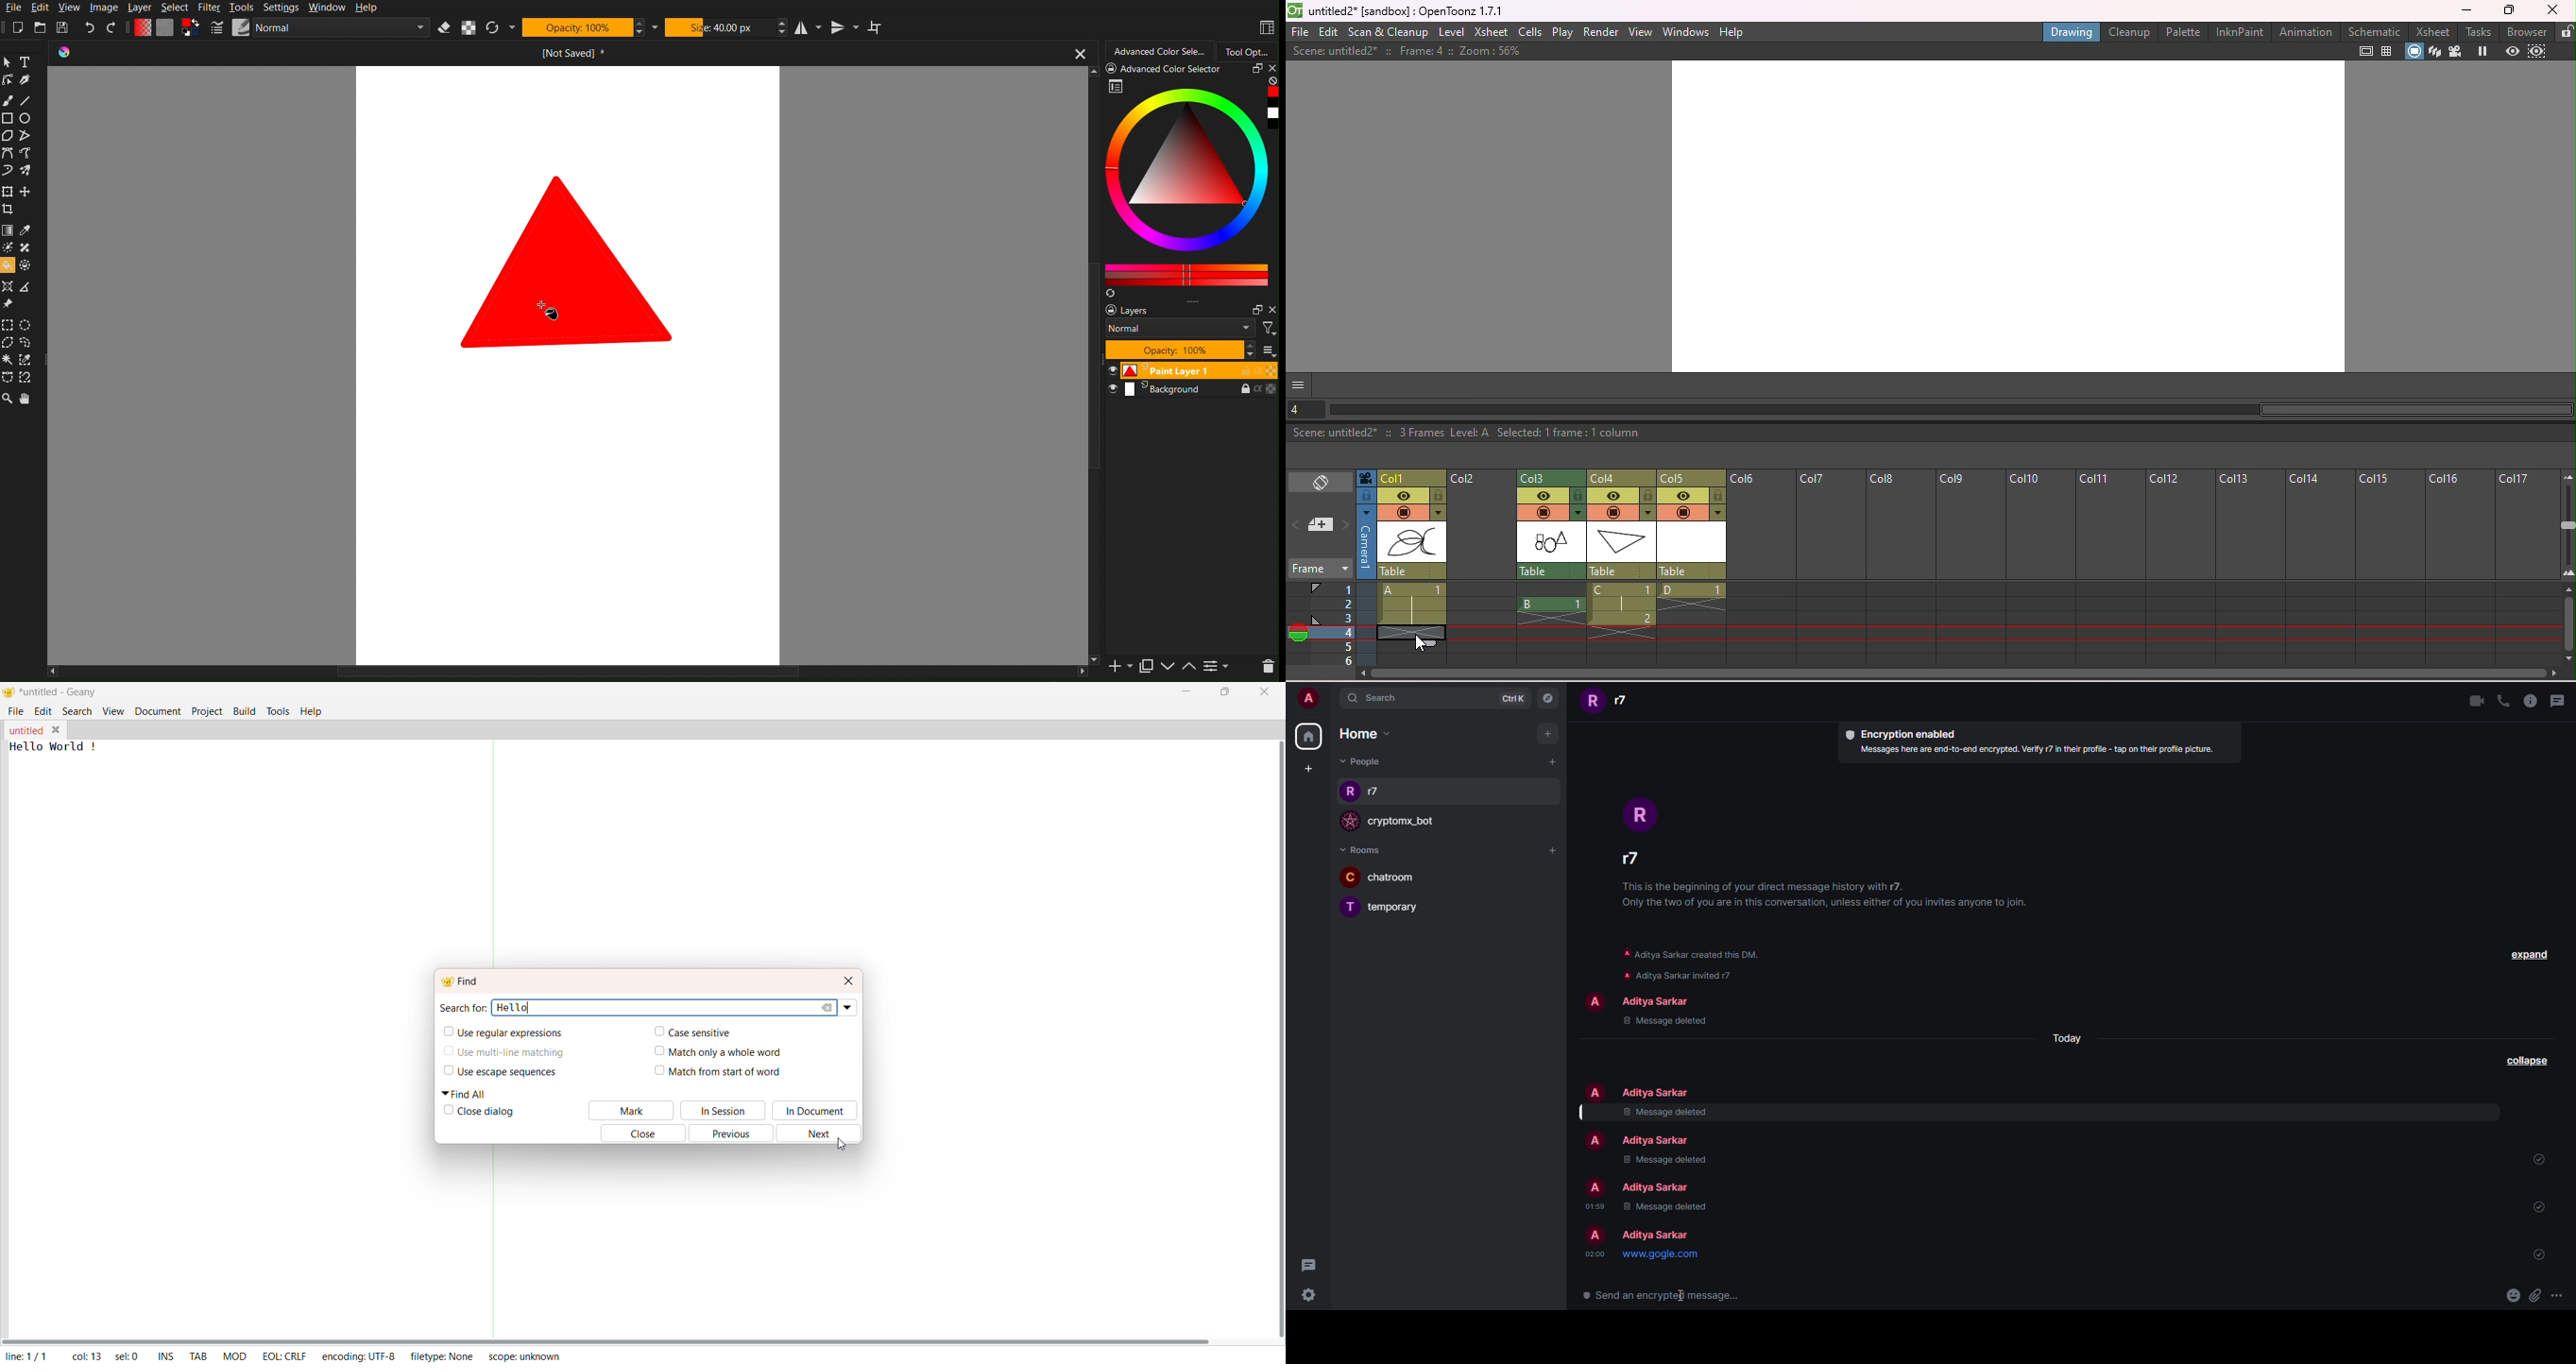 Image resolution: width=2576 pixels, height=1372 pixels. I want to click on dynamic brush tool, so click(8, 172).